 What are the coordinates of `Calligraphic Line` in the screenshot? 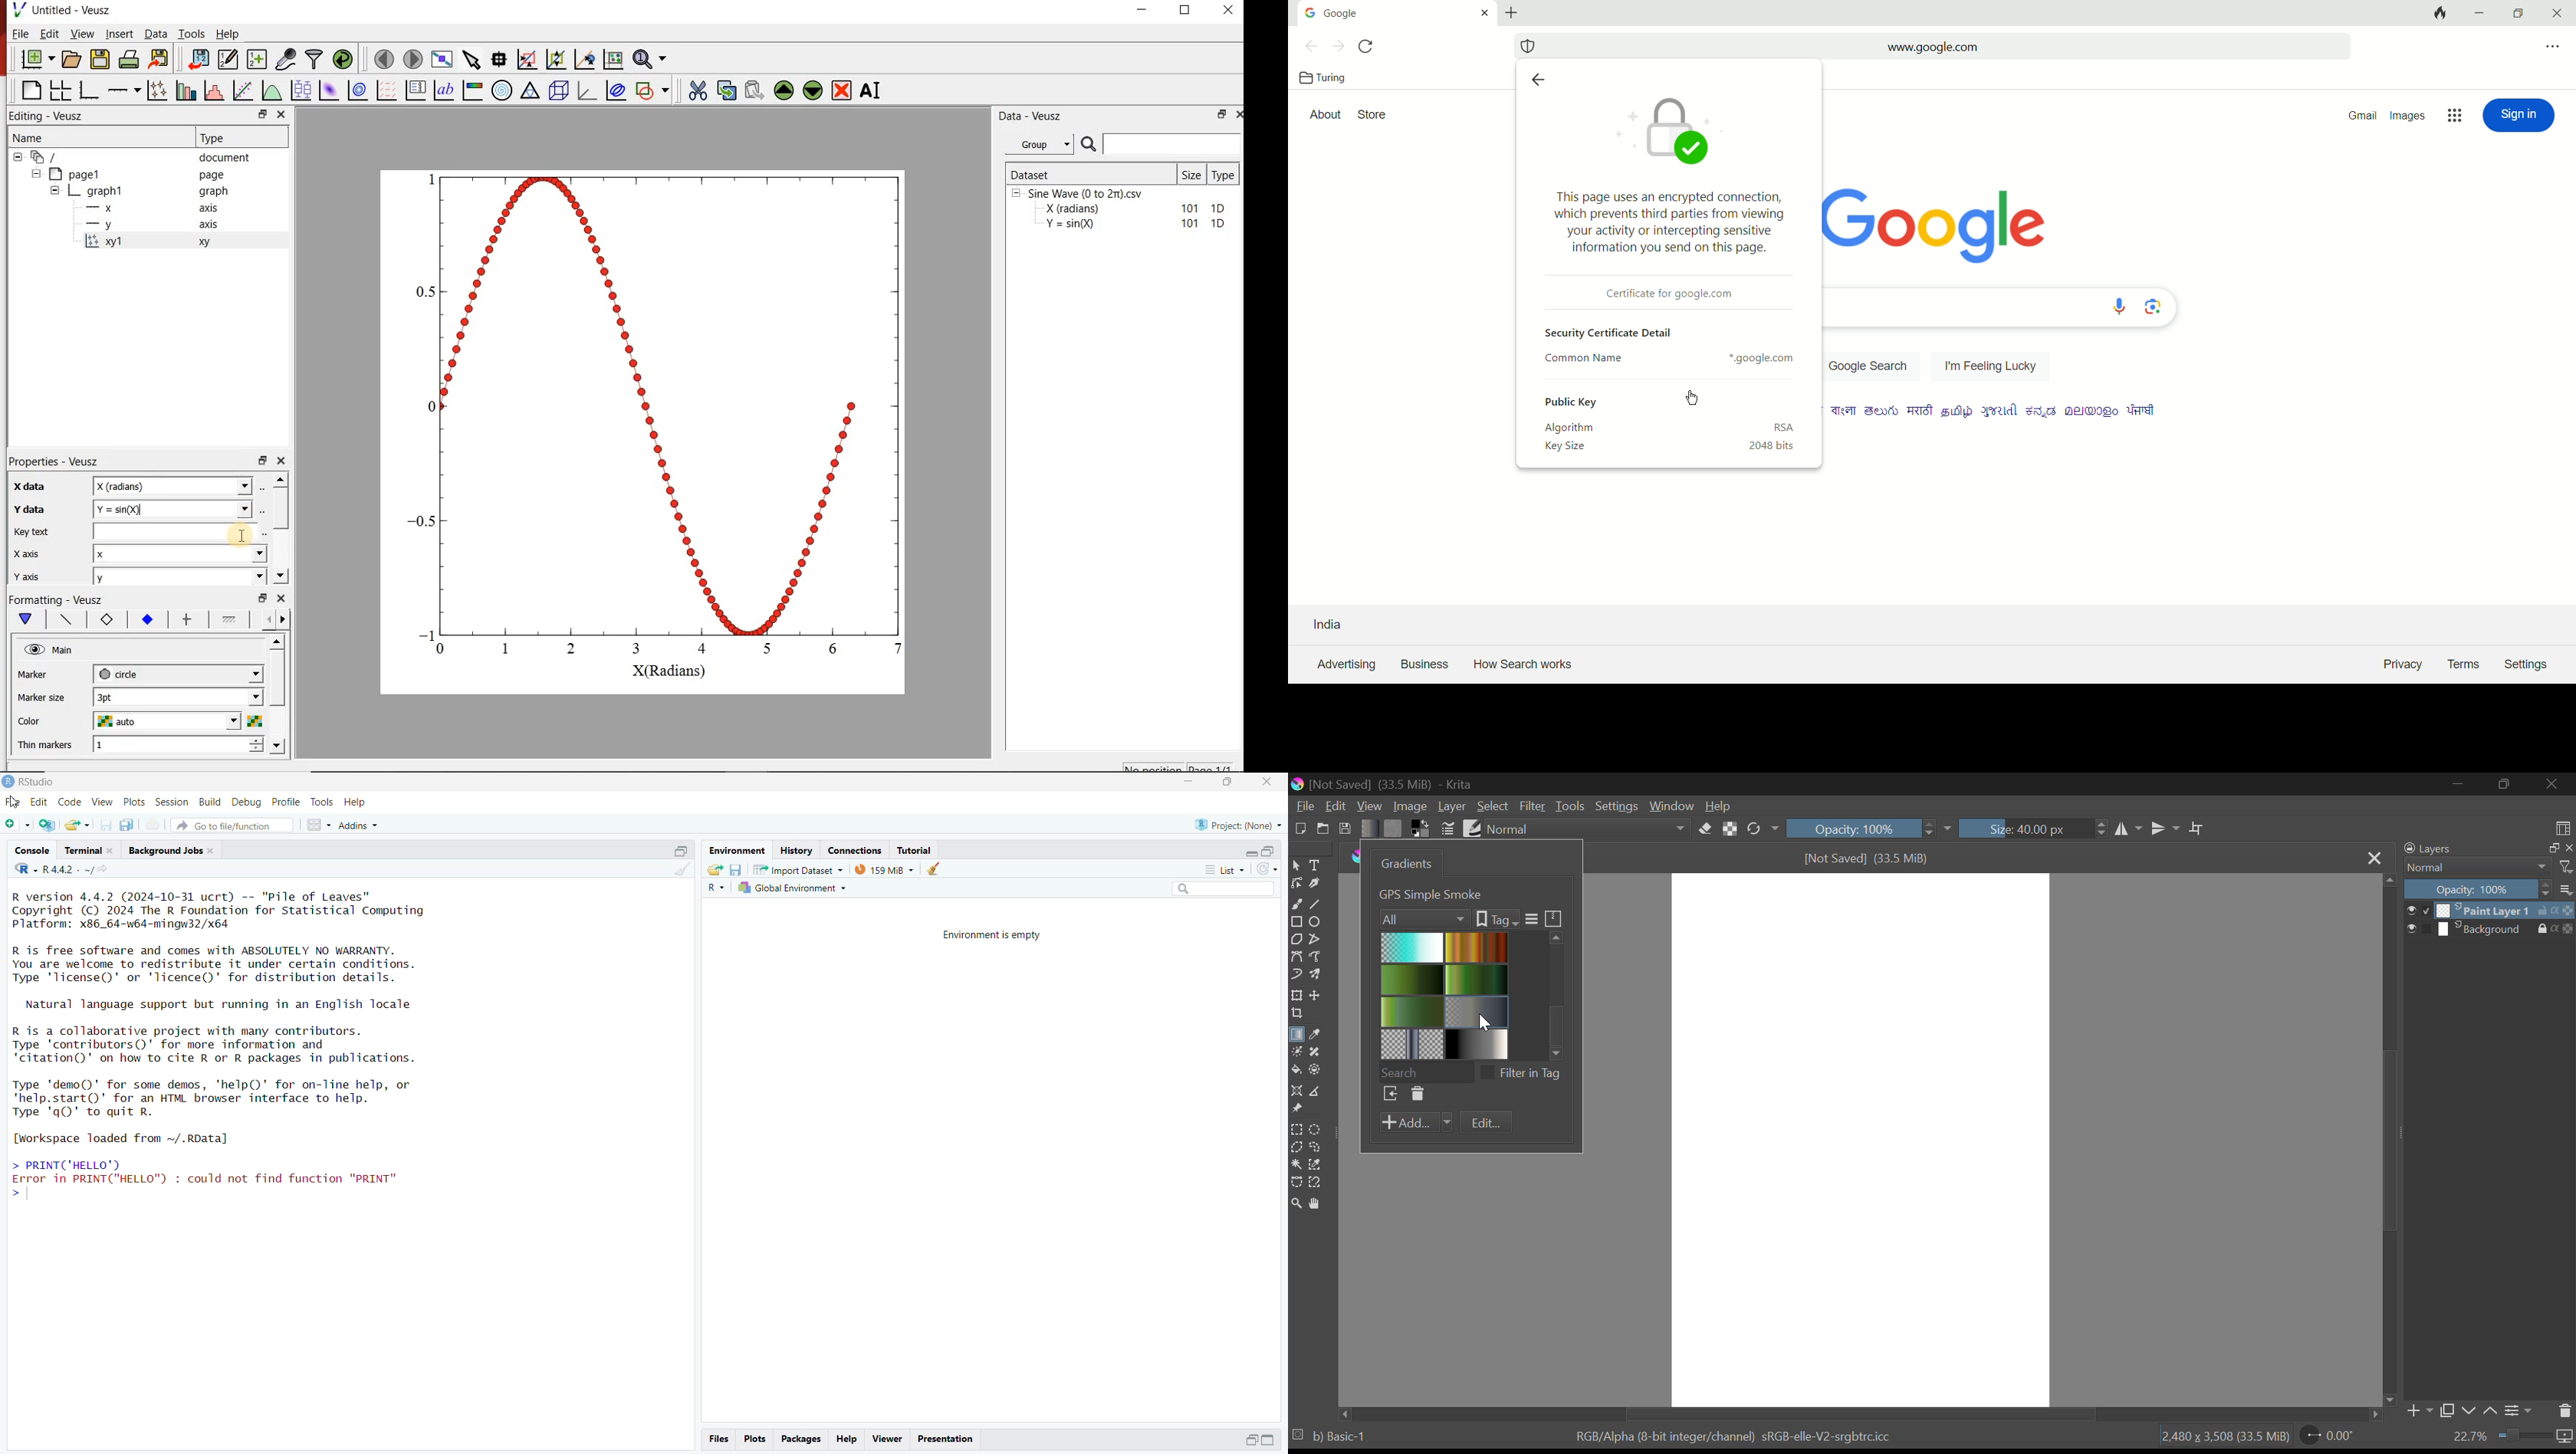 It's located at (1313, 883).